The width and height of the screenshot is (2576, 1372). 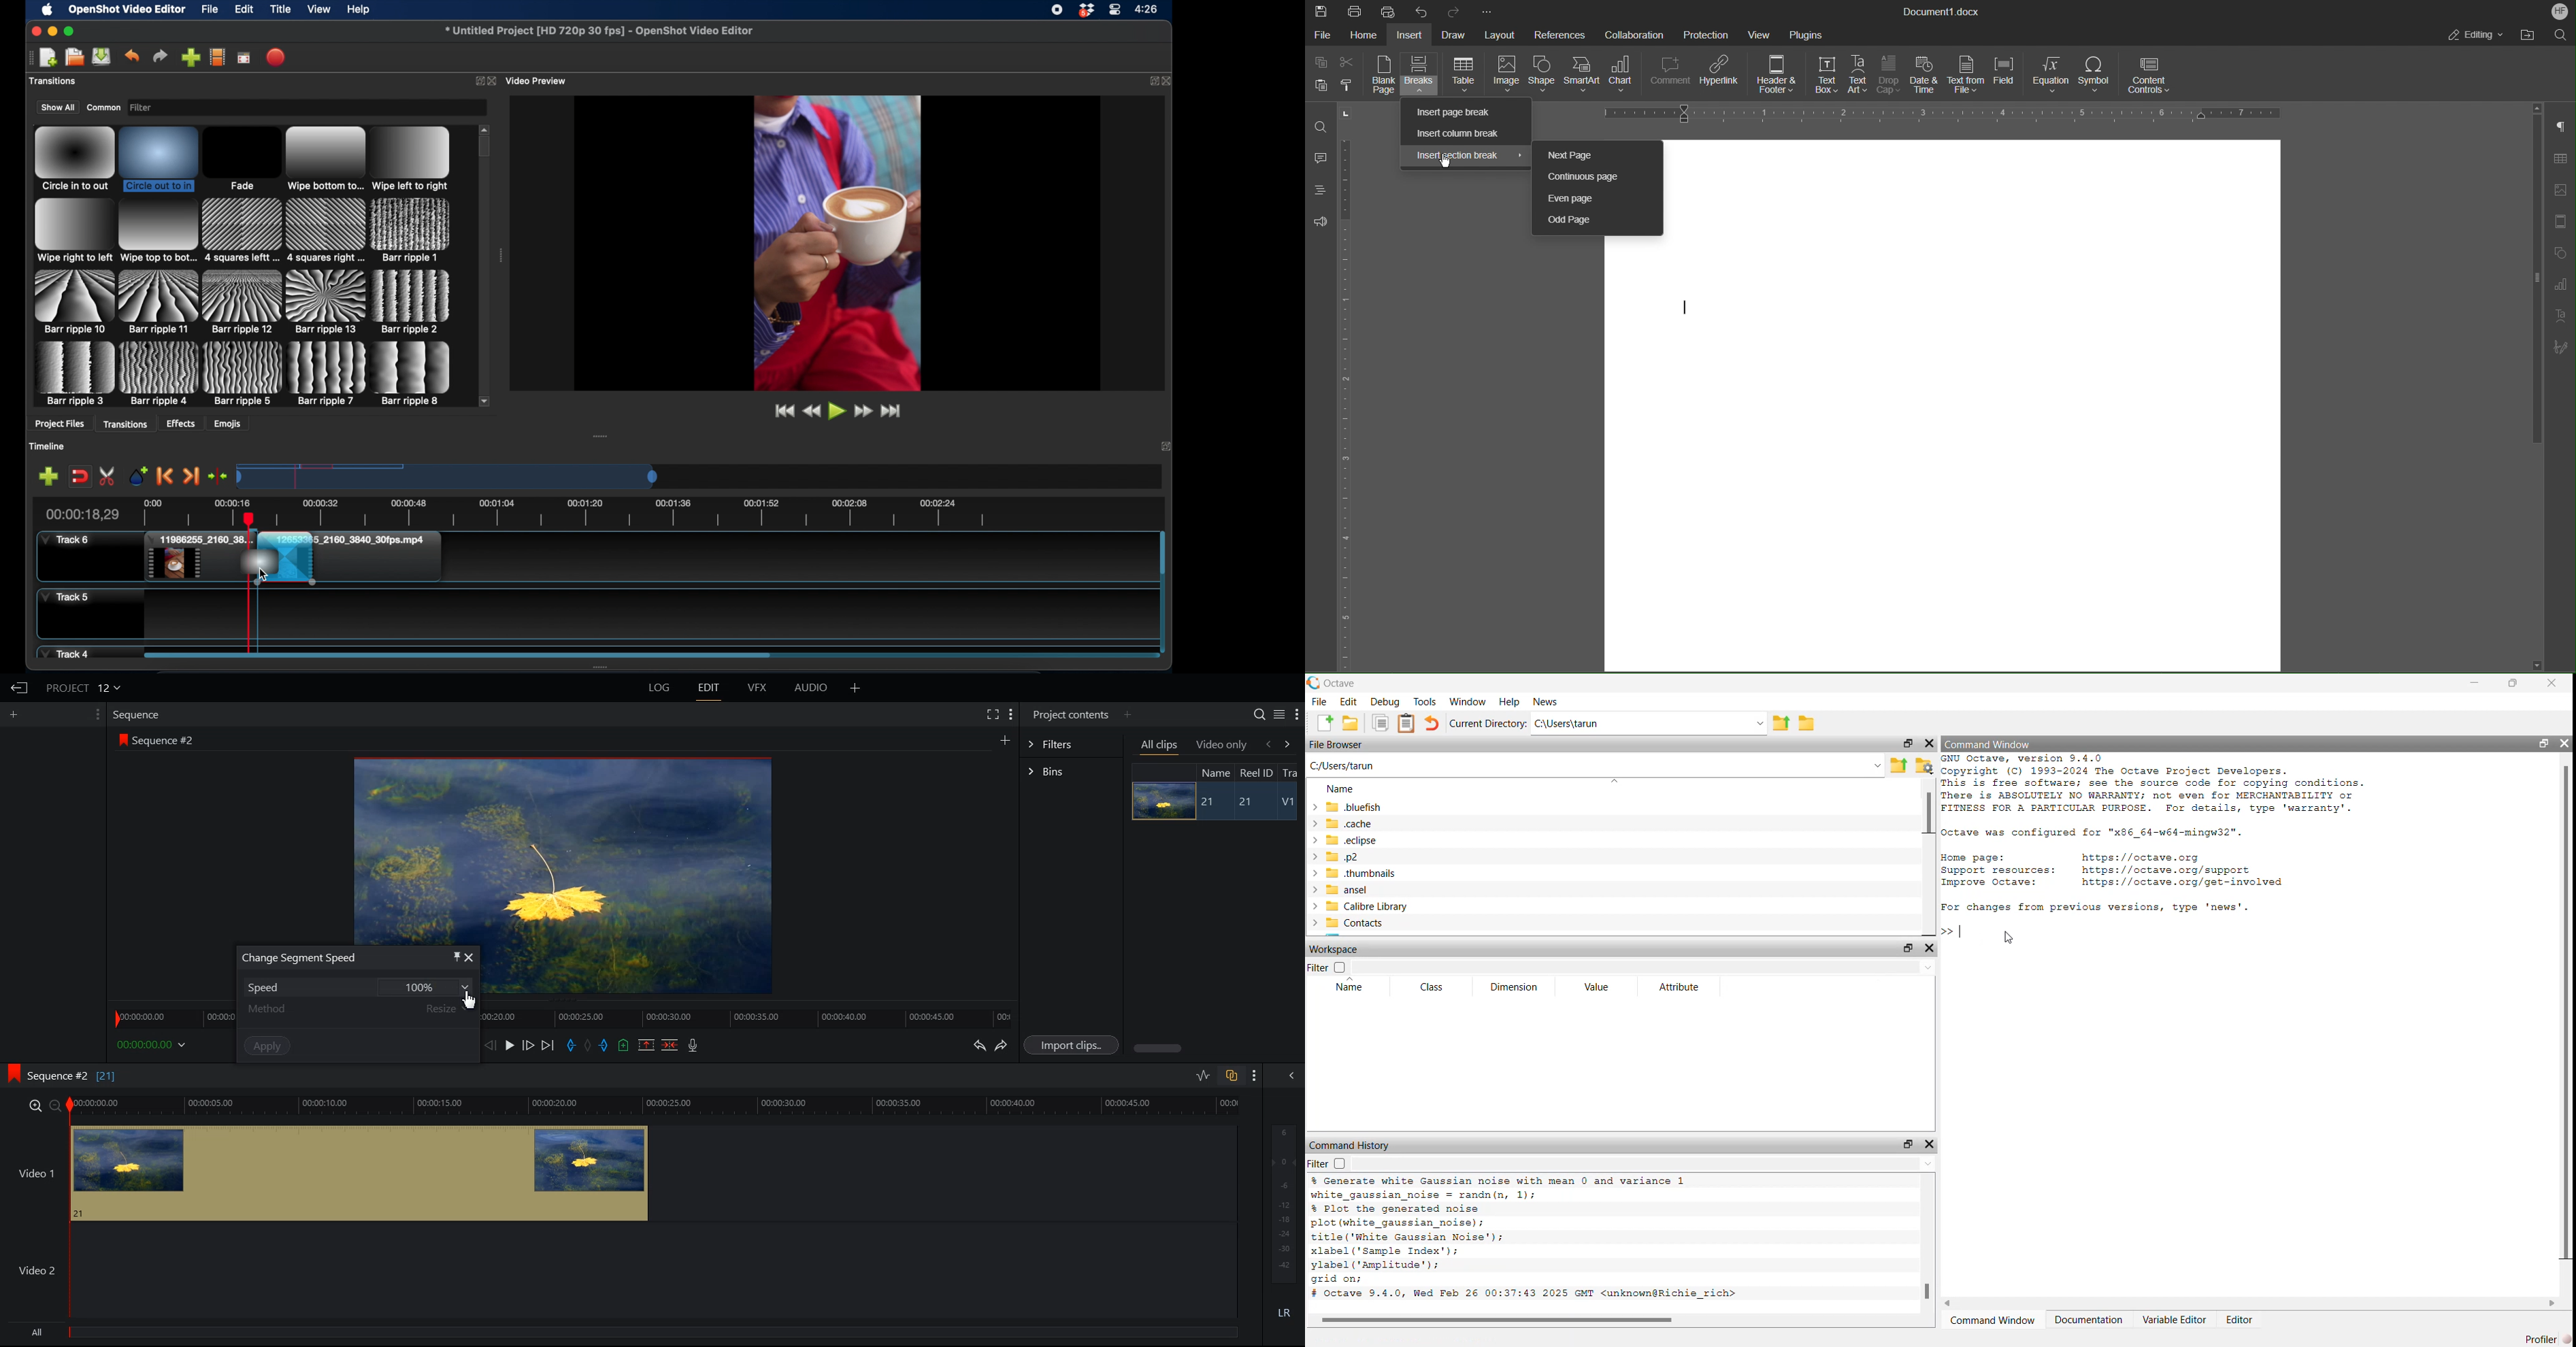 What do you see at coordinates (2564, 743) in the screenshot?
I see `close` at bounding box center [2564, 743].